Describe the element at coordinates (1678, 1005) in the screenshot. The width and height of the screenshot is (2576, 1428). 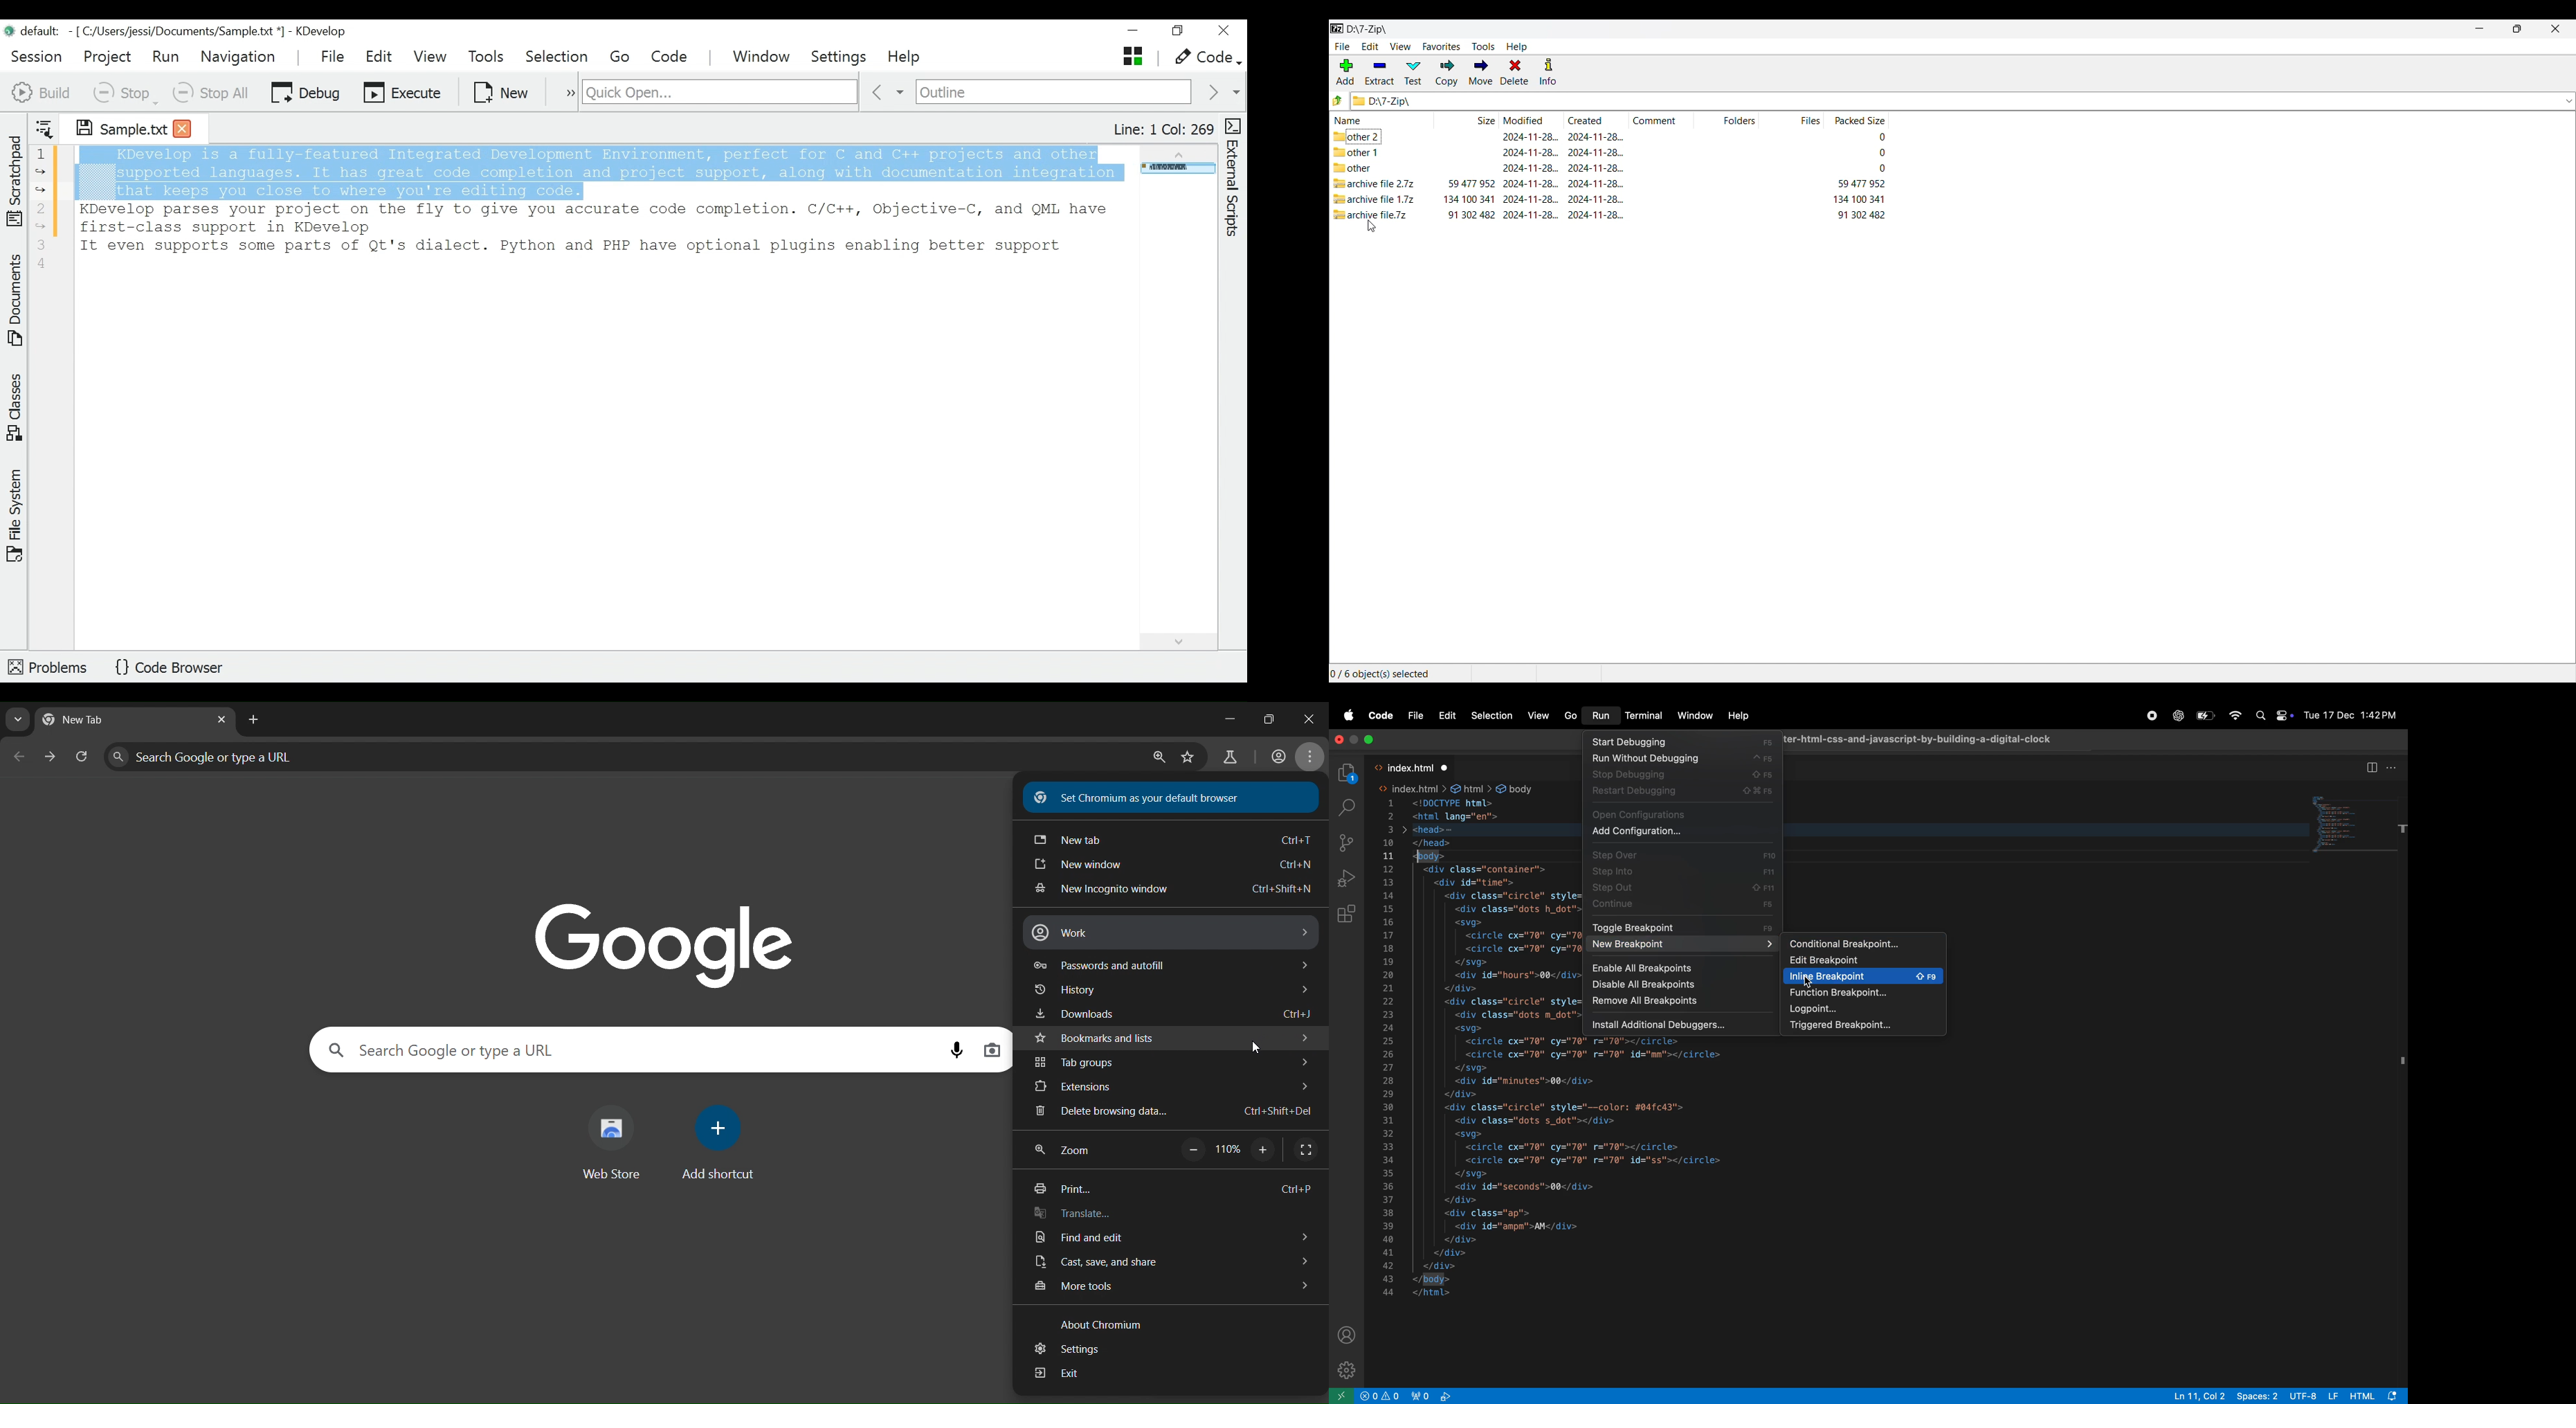
I see `remove all break points` at that location.